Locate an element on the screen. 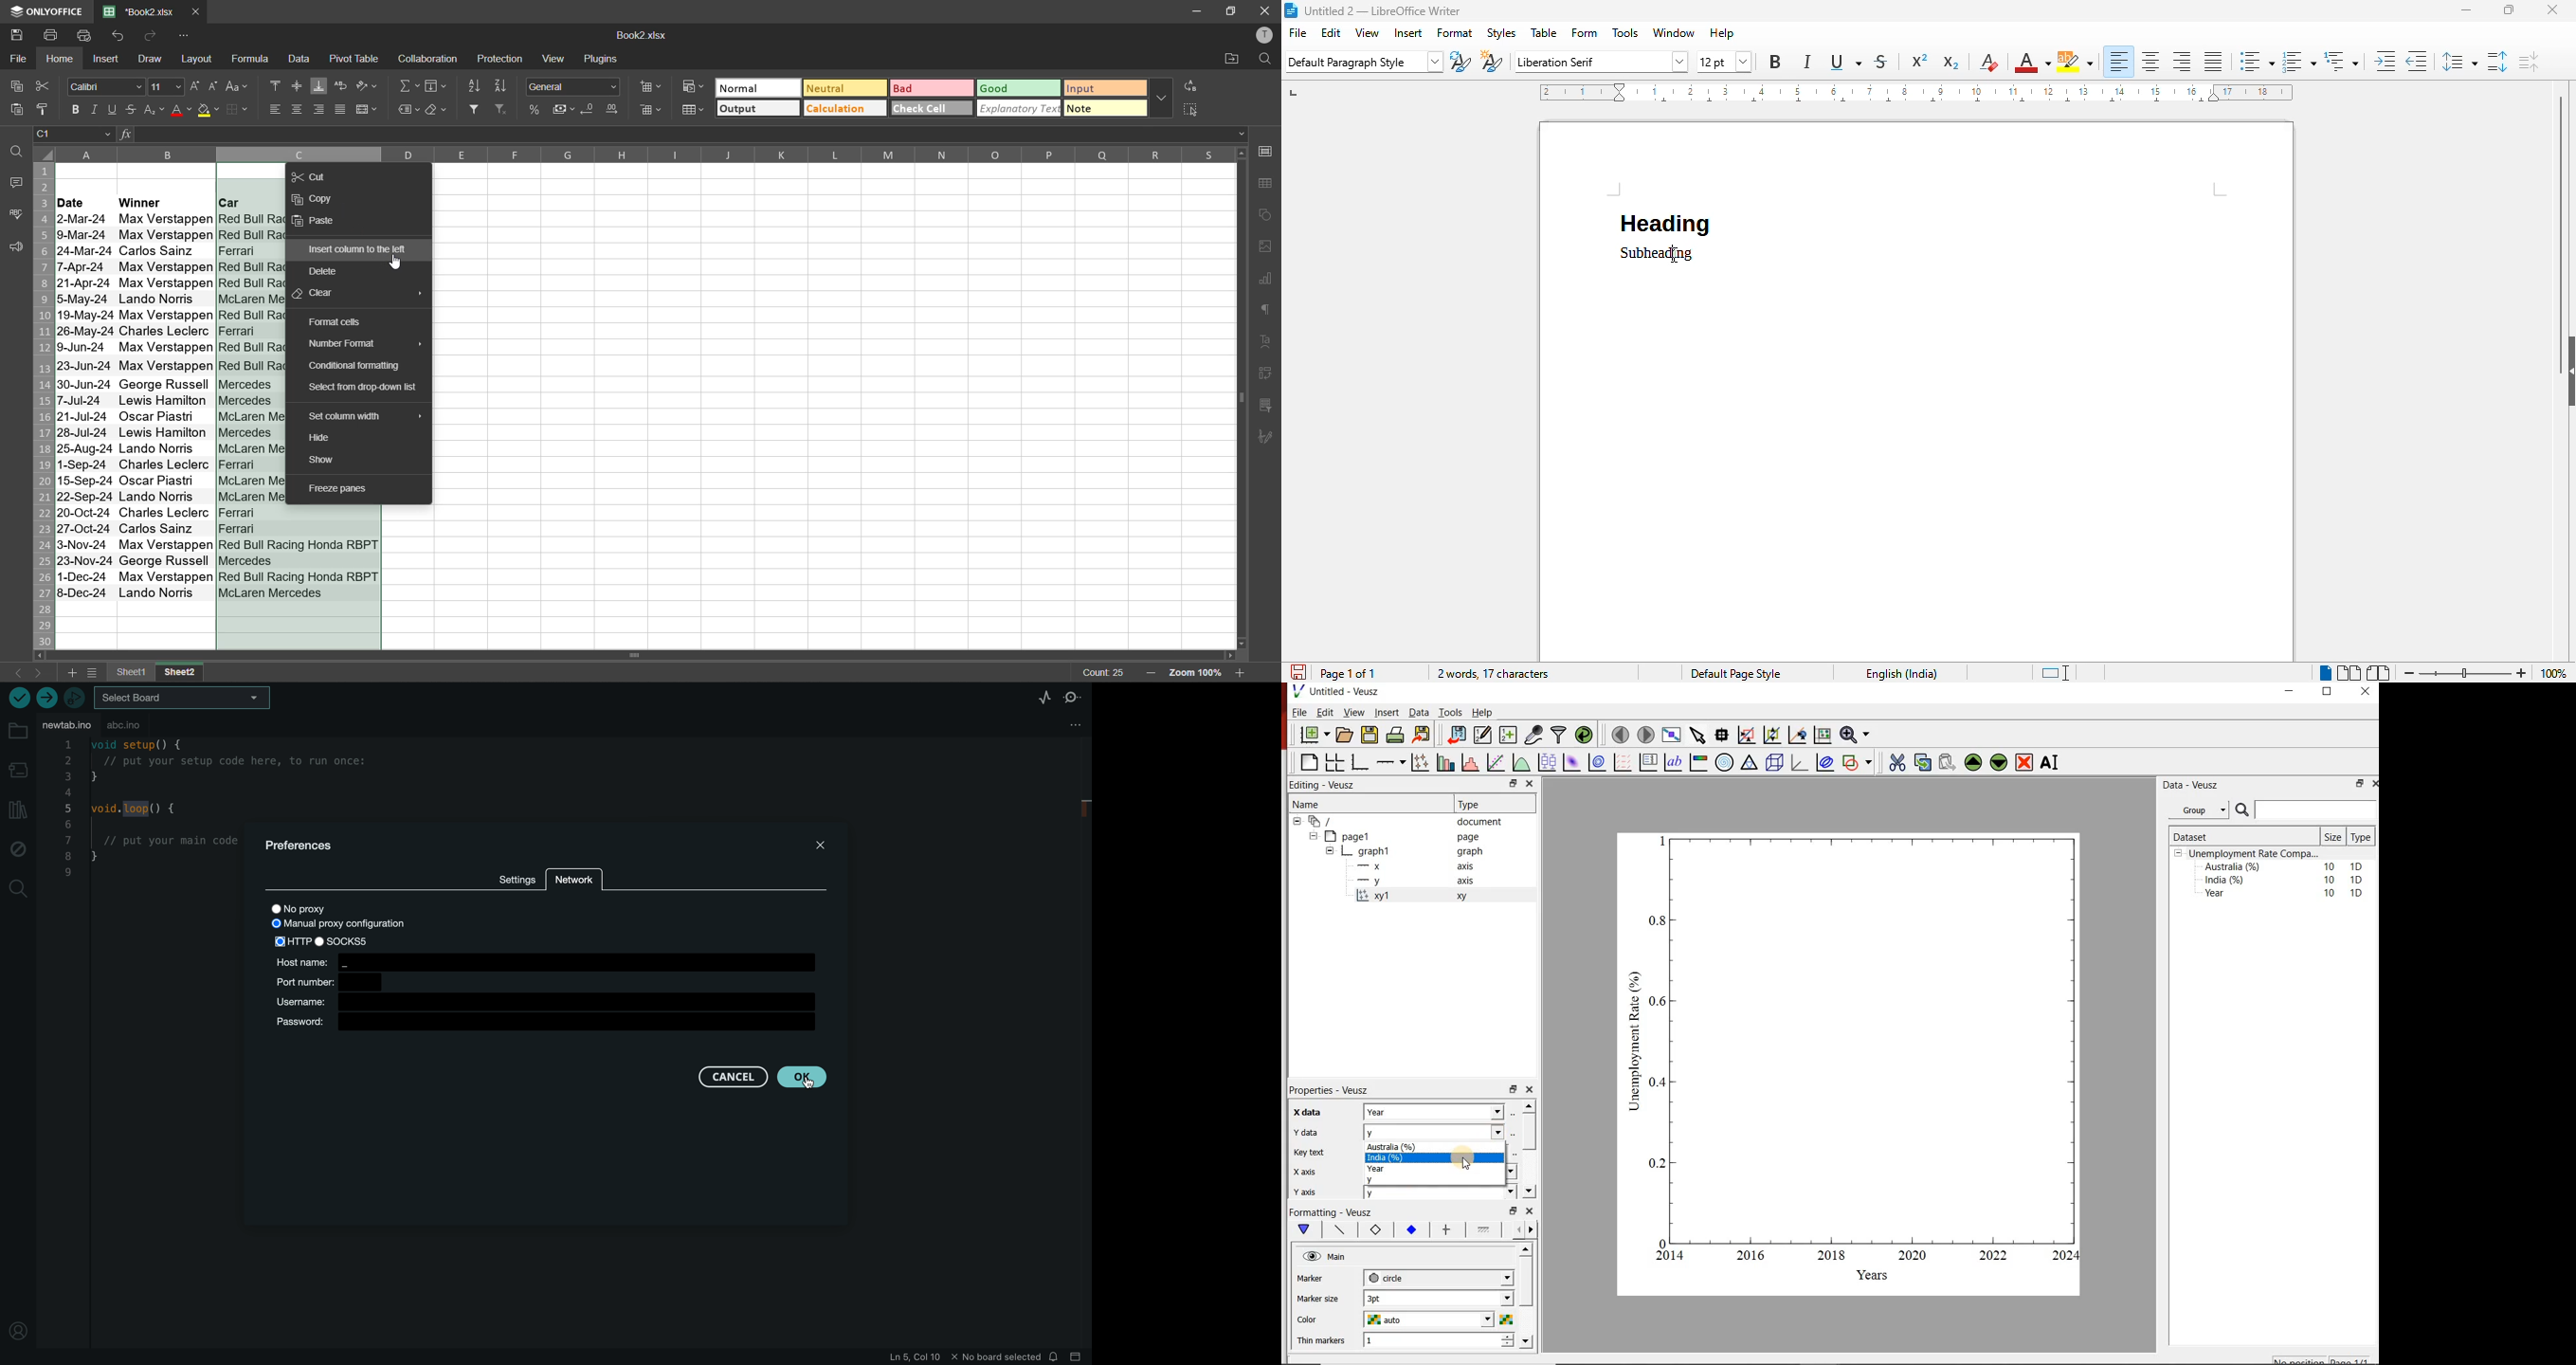 The height and width of the screenshot is (1372, 2576). undo is located at coordinates (122, 37).